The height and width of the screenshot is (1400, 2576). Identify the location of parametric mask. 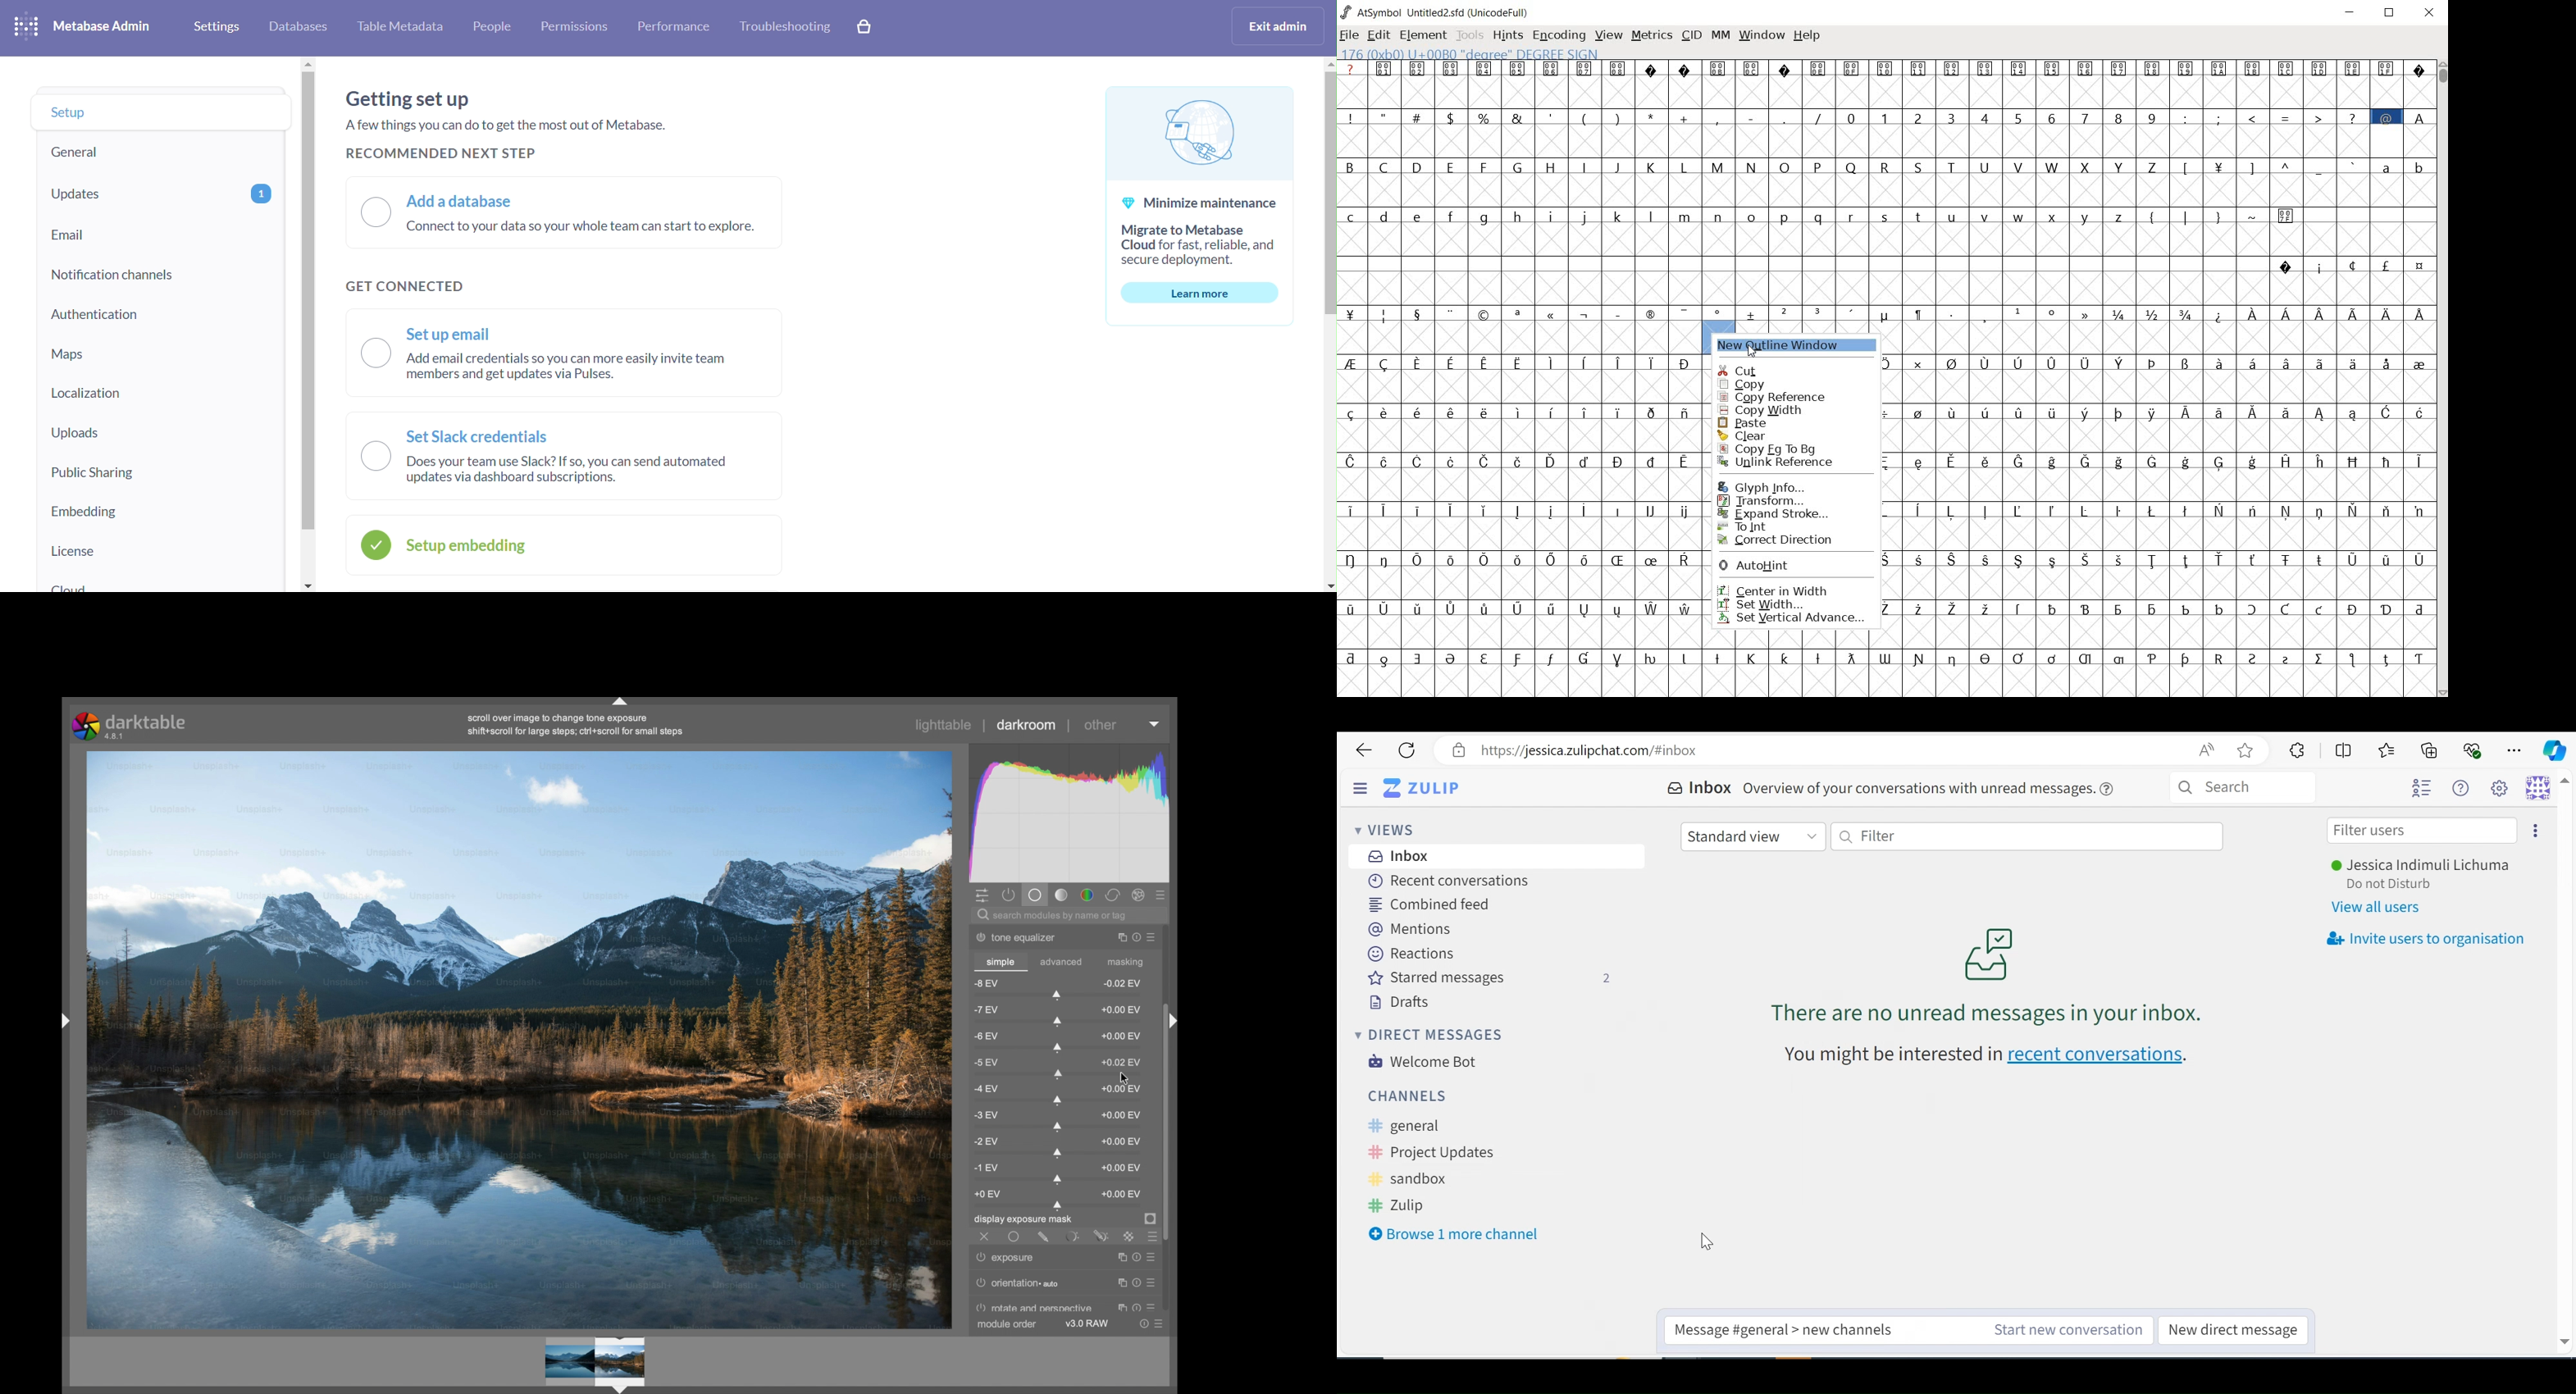
(1071, 1237).